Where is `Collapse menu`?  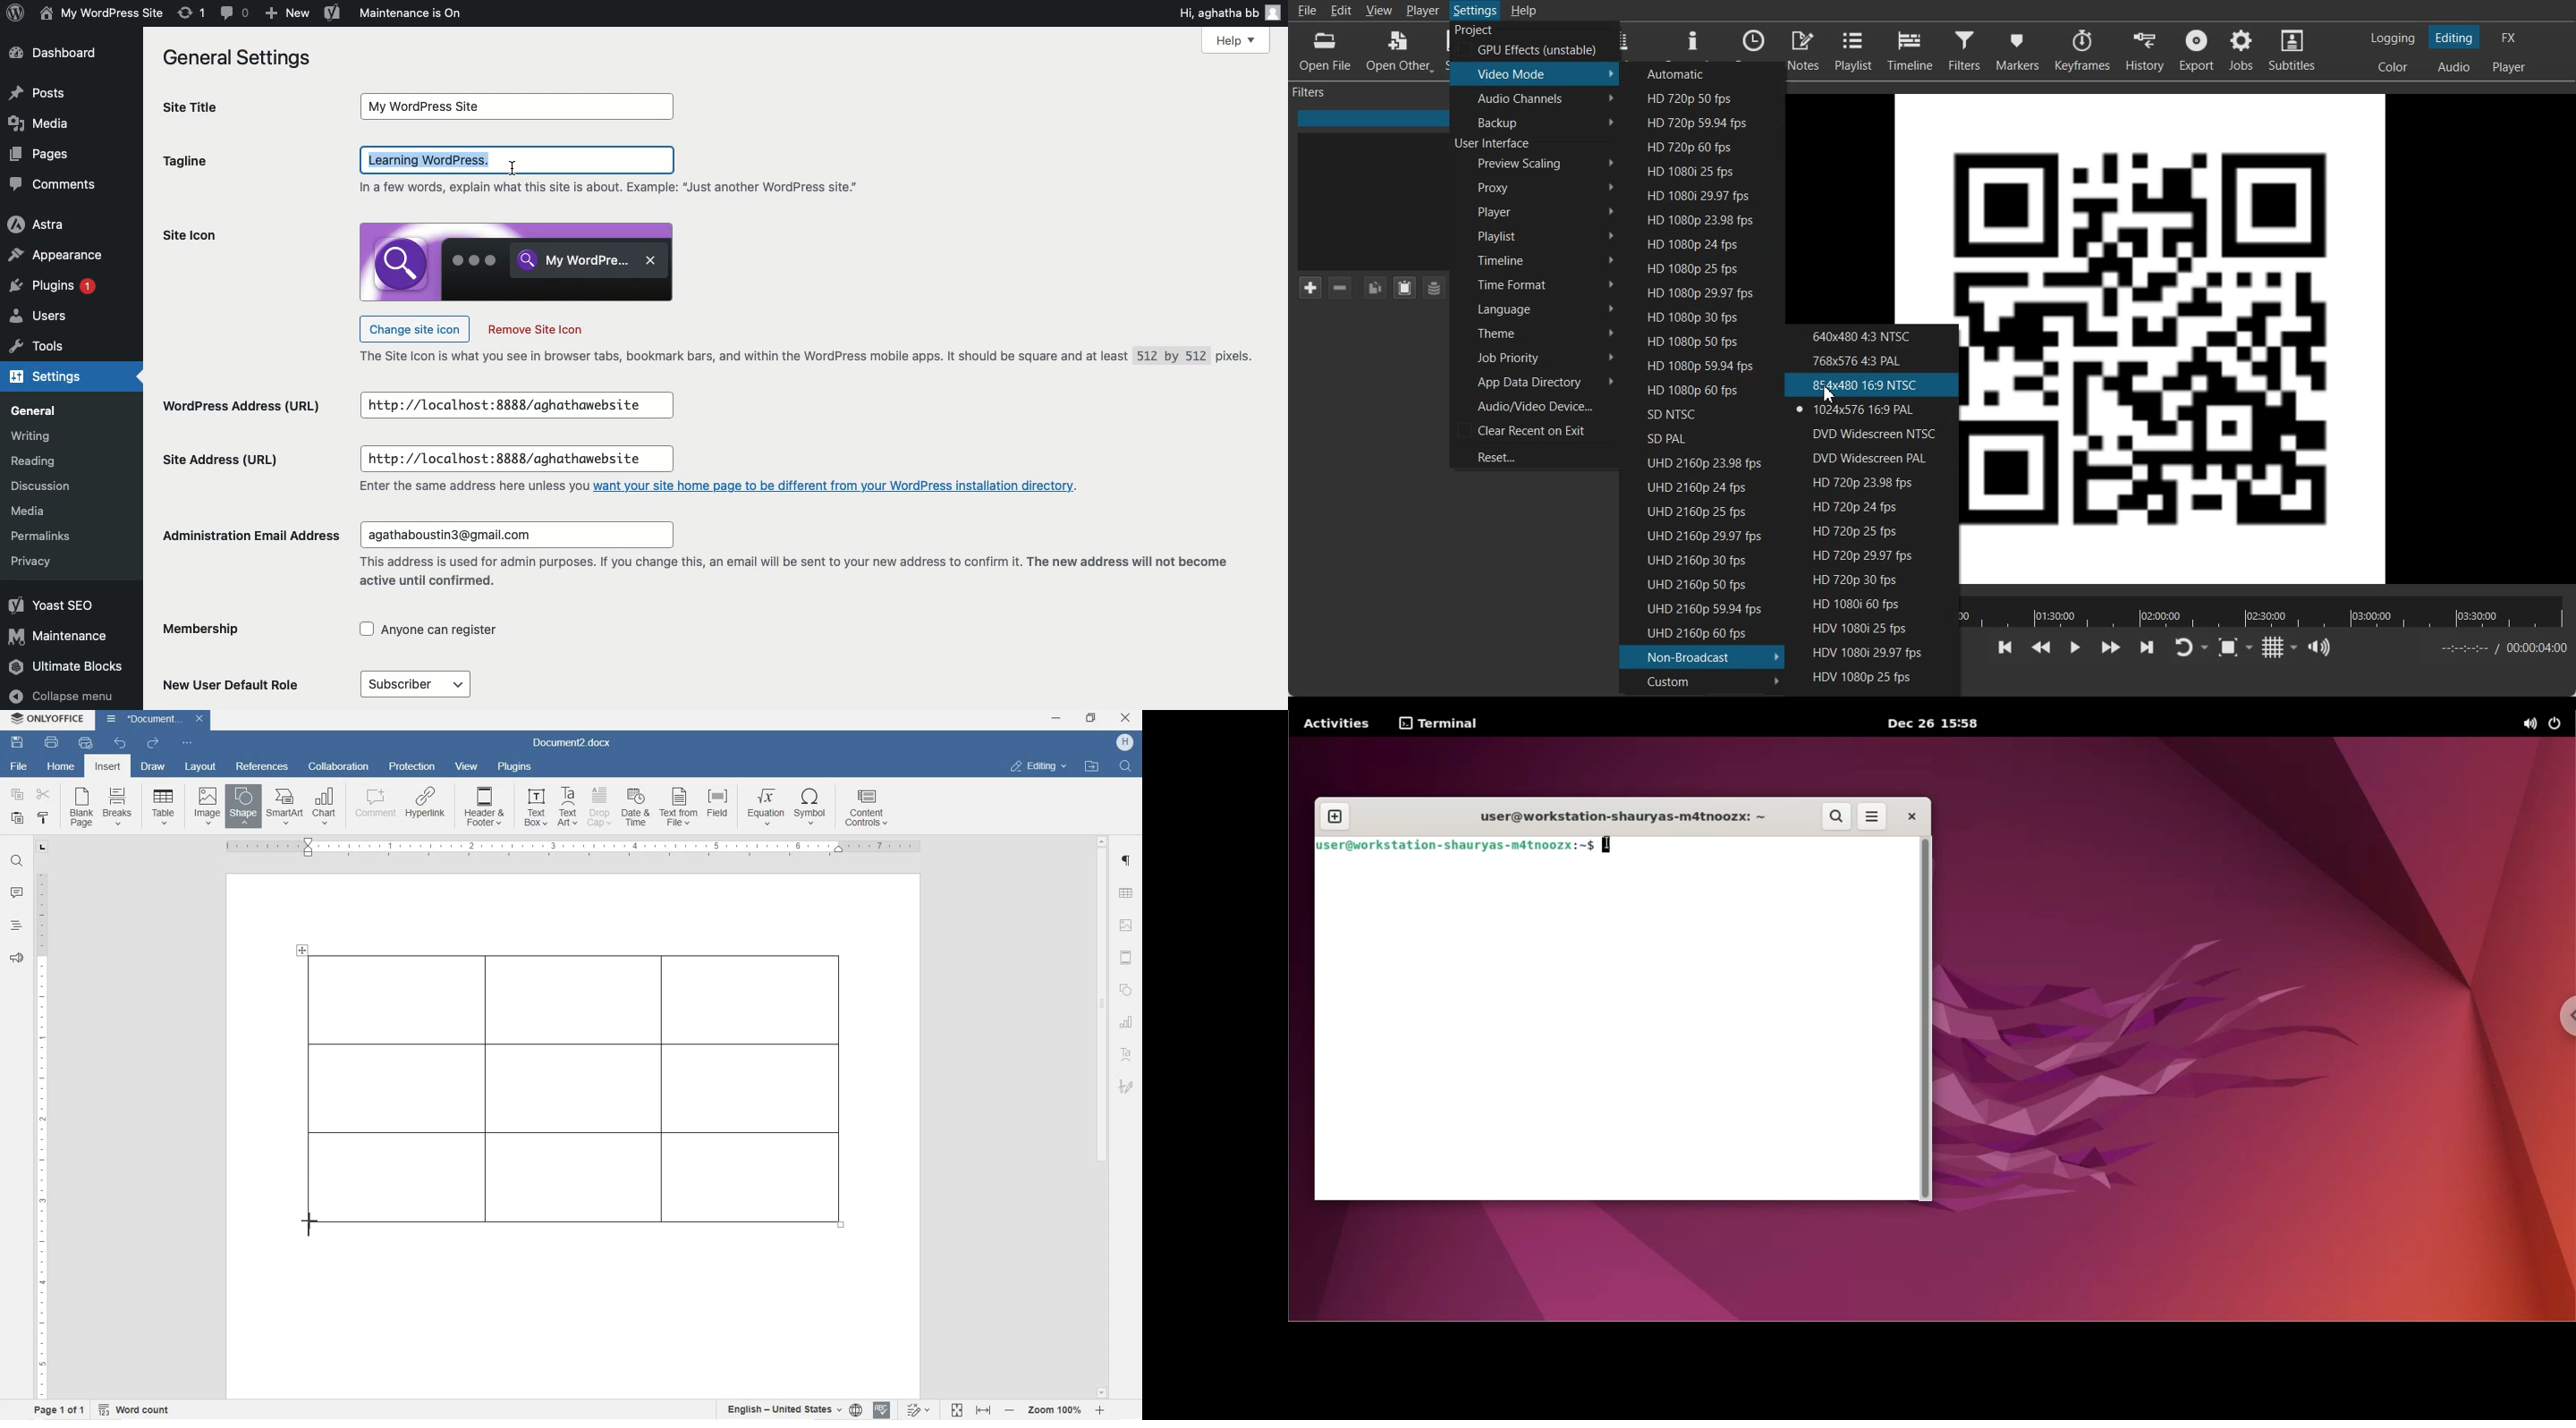 Collapse menu is located at coordinates (64, 697).